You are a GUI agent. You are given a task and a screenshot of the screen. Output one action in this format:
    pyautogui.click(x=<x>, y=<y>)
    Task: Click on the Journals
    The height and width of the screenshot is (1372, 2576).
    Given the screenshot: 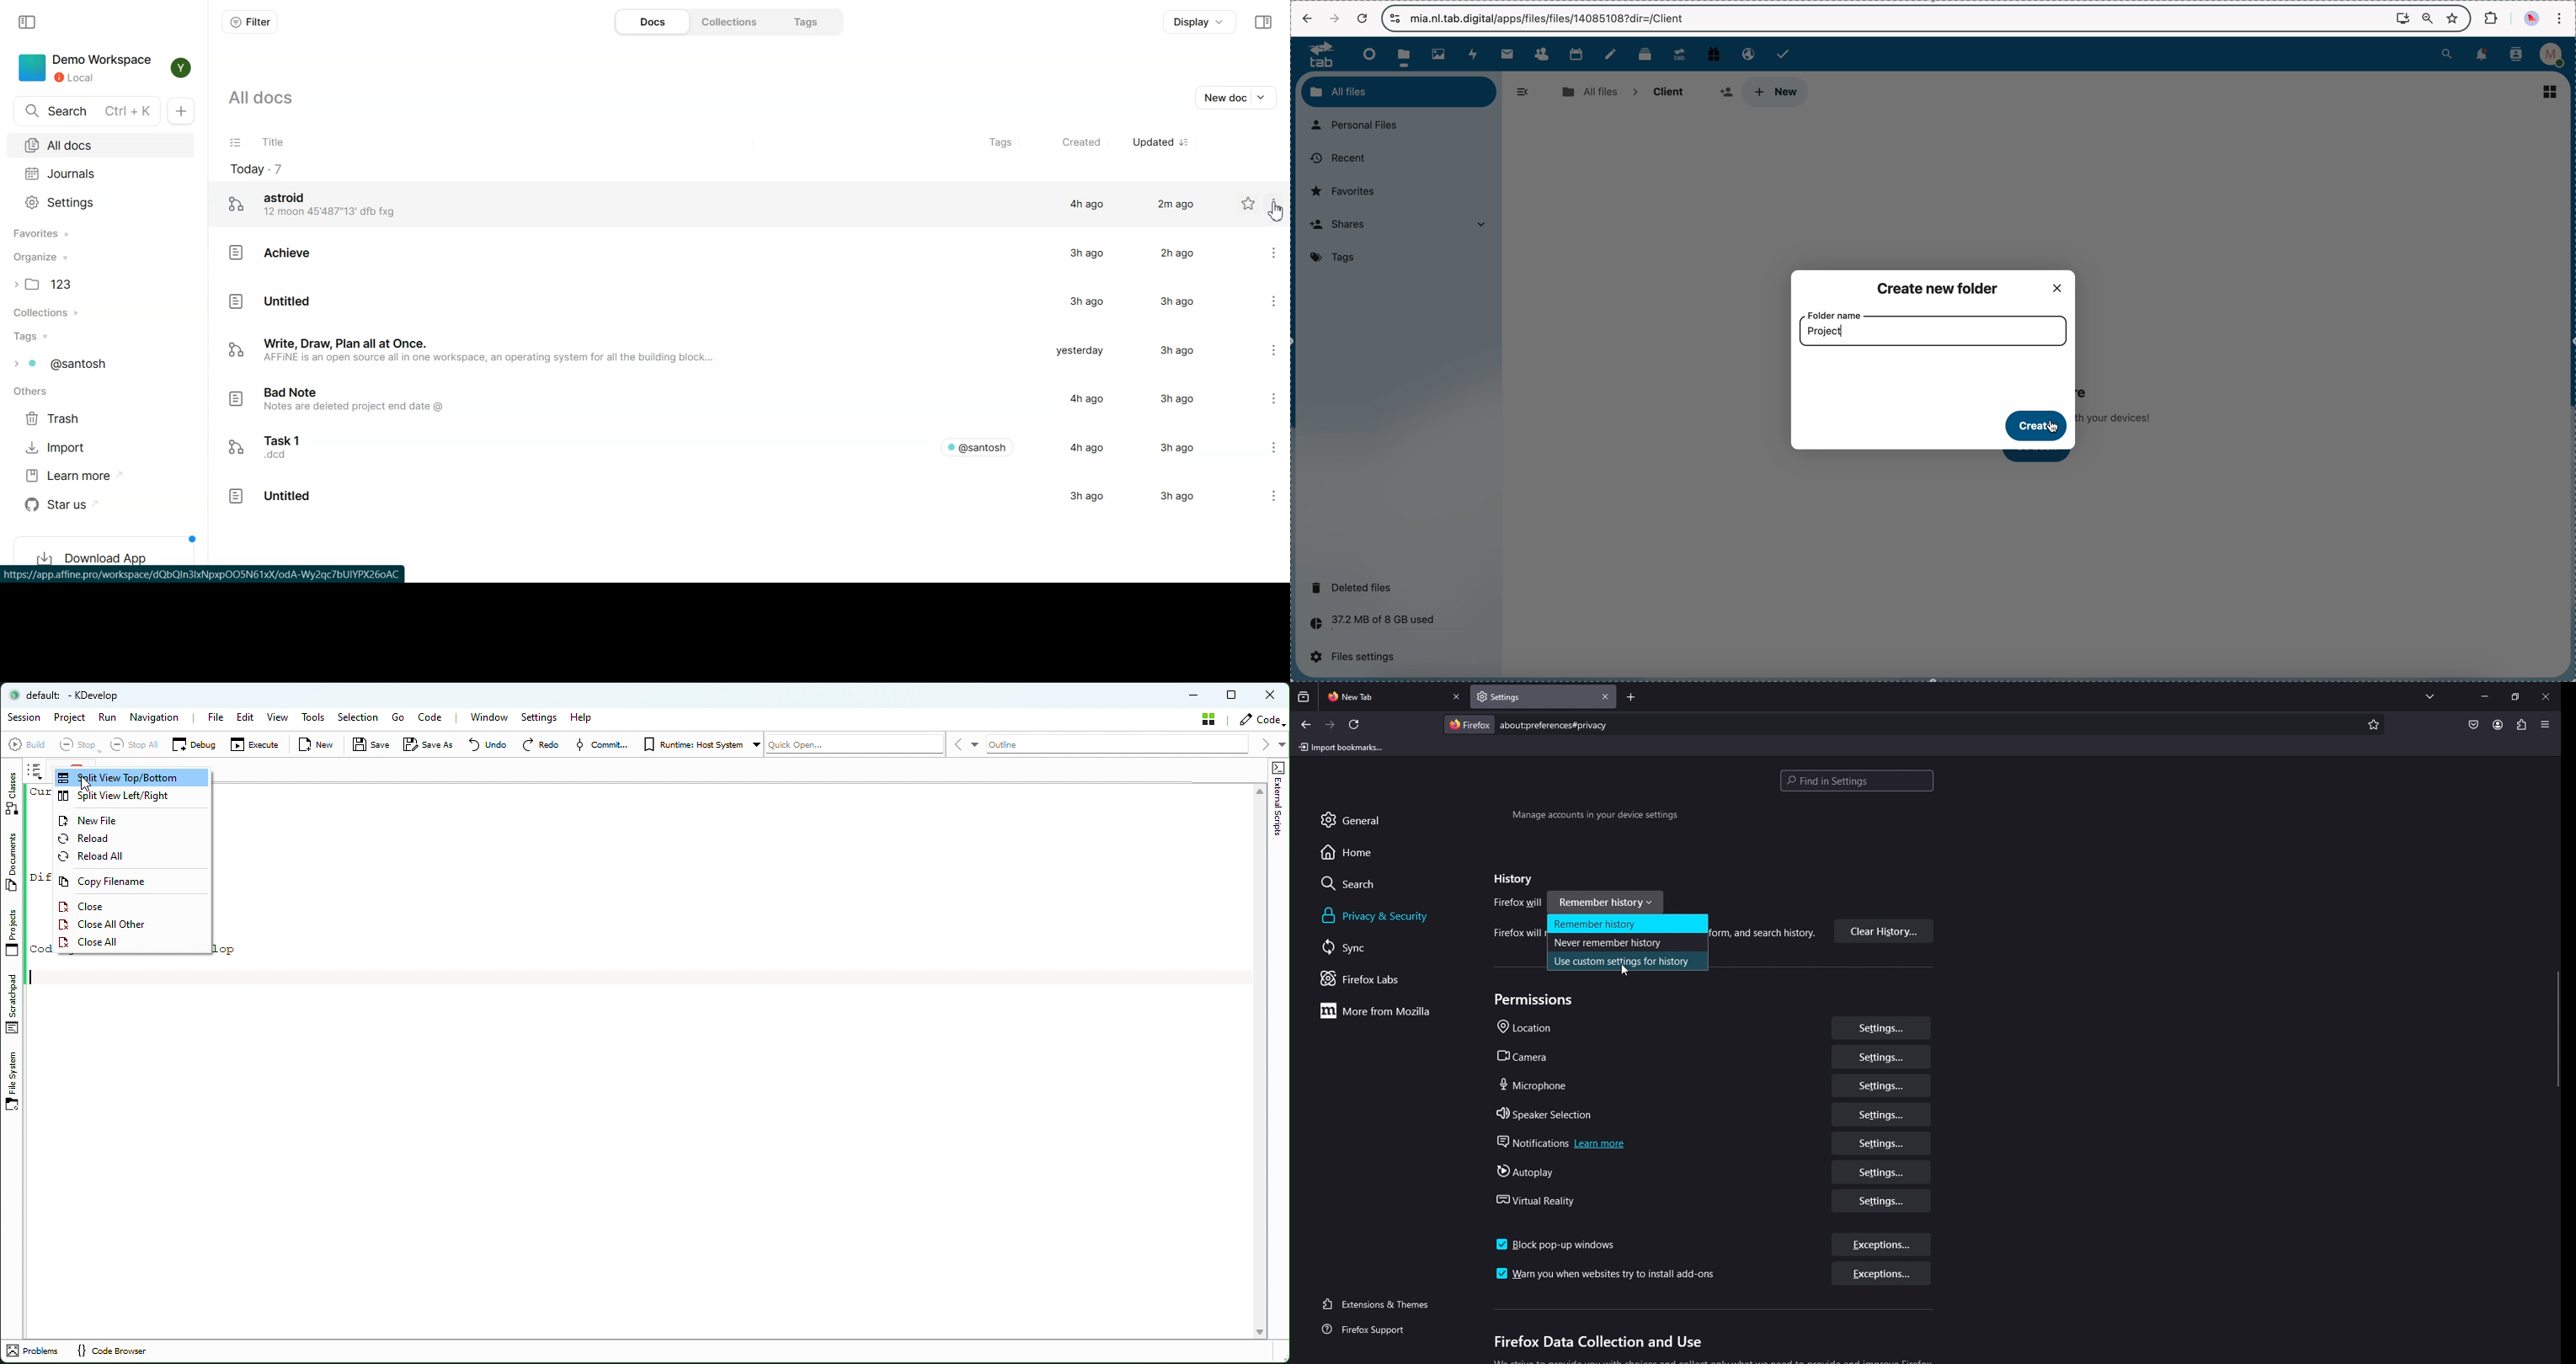 What is the action you would take?
    pyautogui.click(x=102, y=174)
    